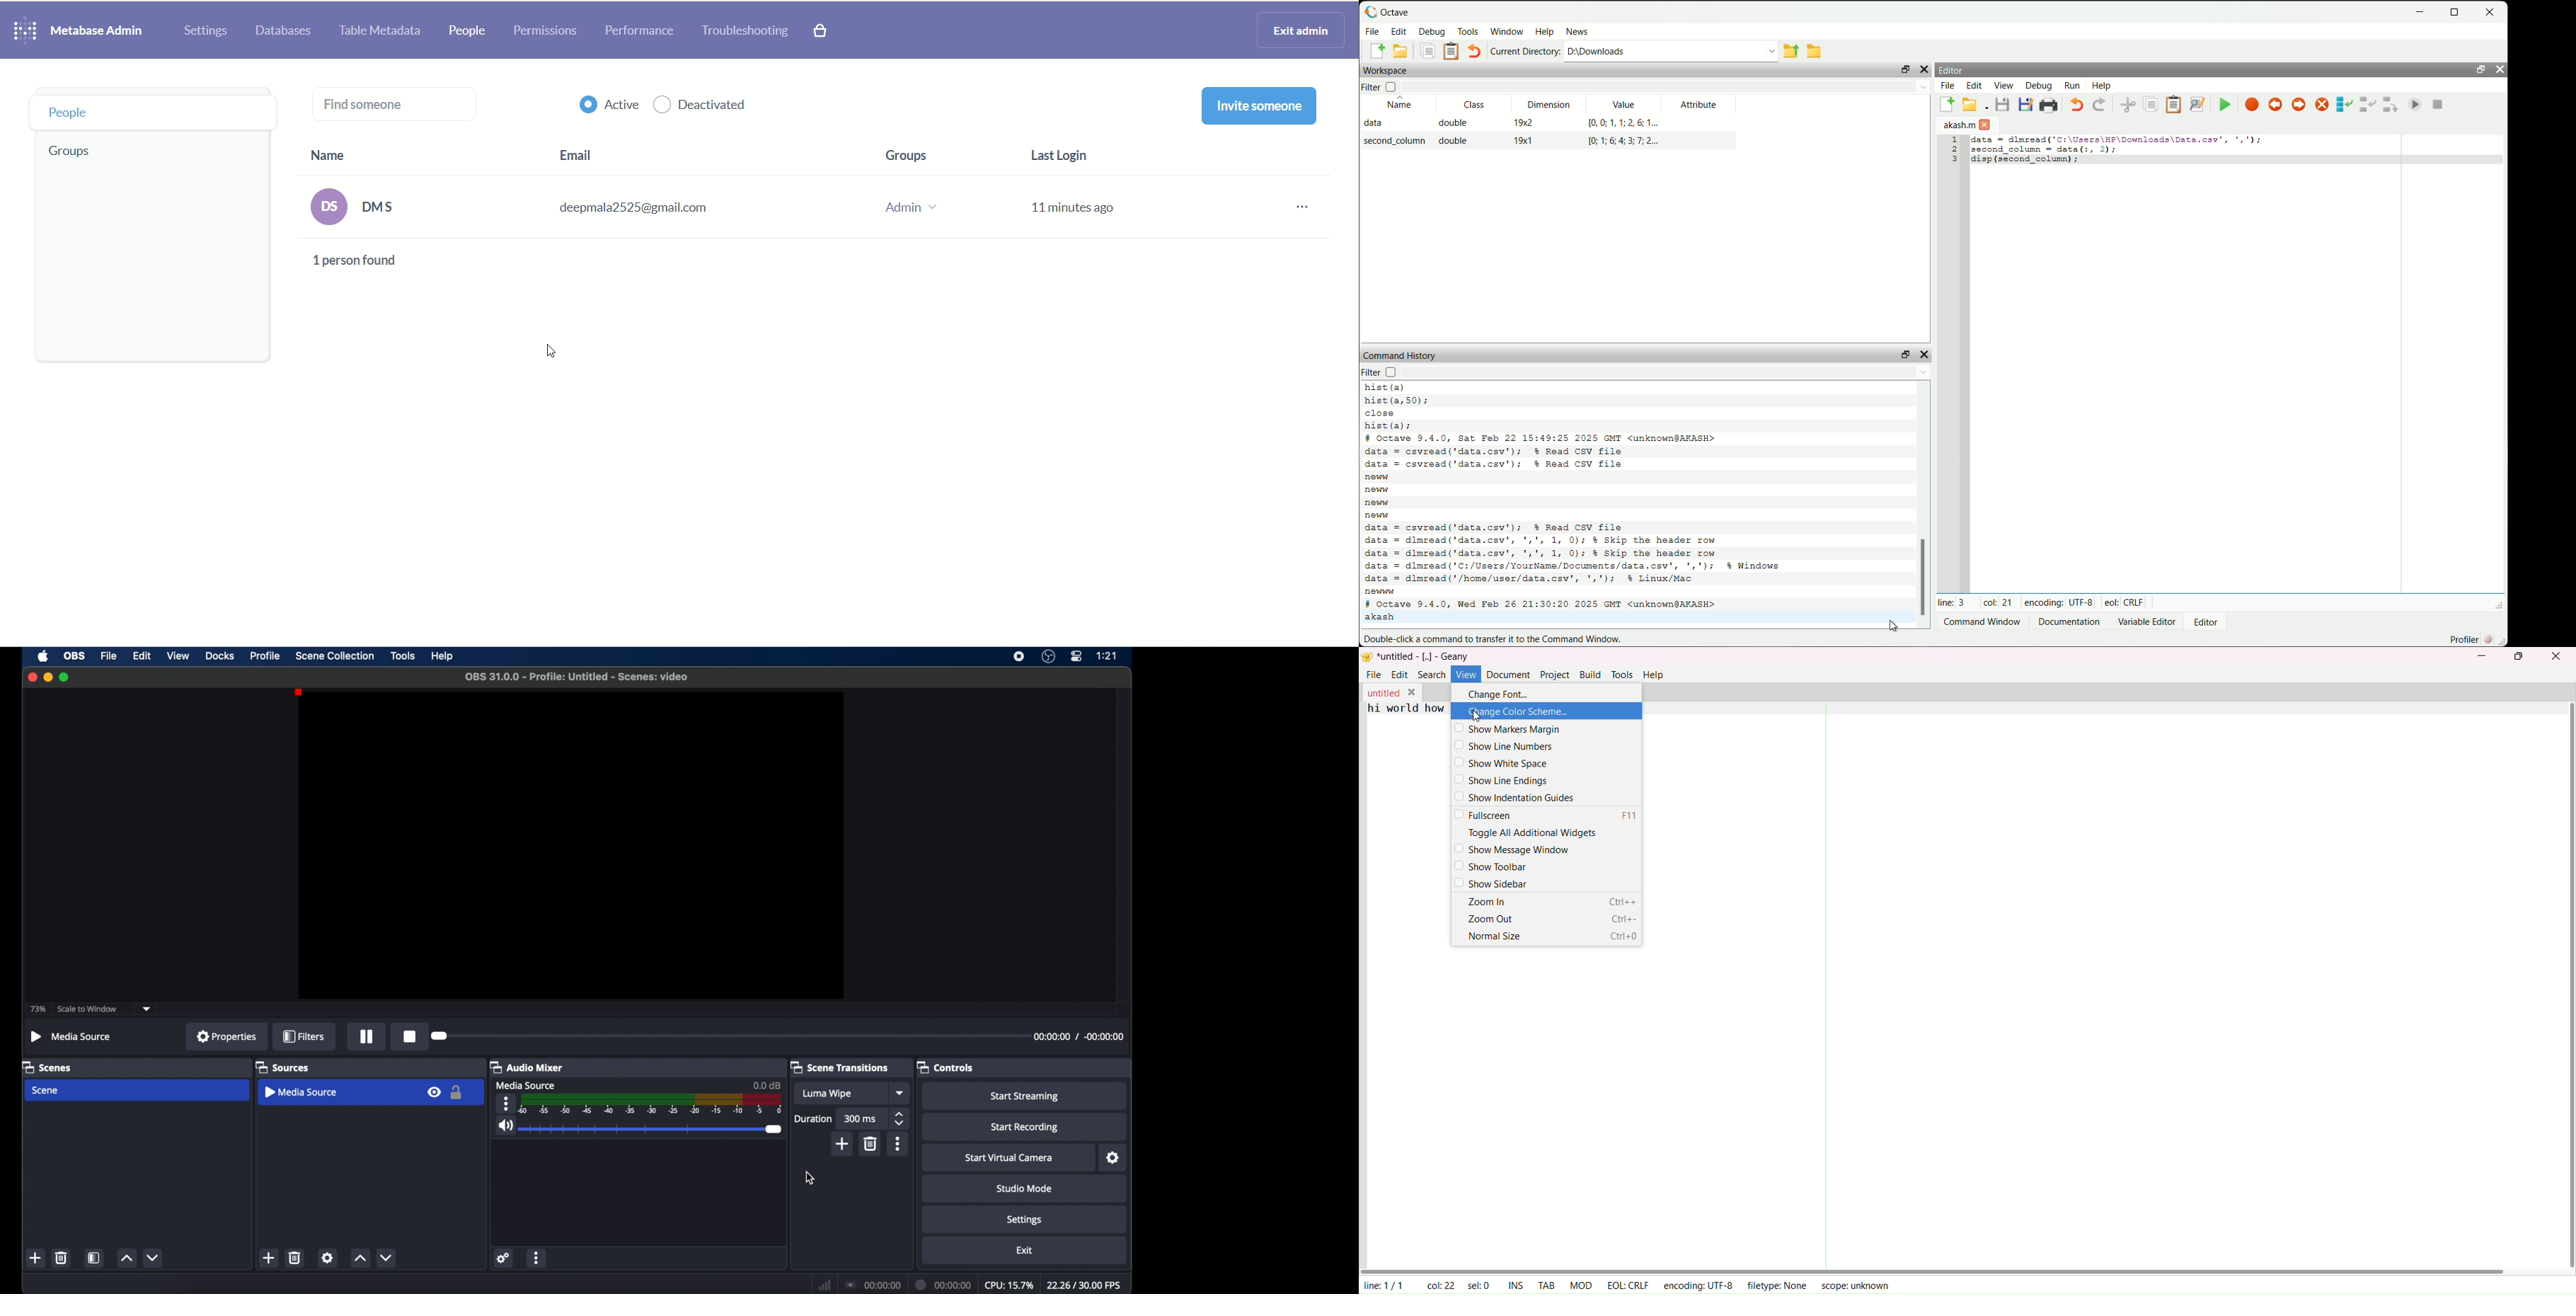 Image resolution: width=2576 pixels, height=1316 pixels. Describe the element at coordinates (1534, 122) in the screenshot. I see `19x2` at that location.